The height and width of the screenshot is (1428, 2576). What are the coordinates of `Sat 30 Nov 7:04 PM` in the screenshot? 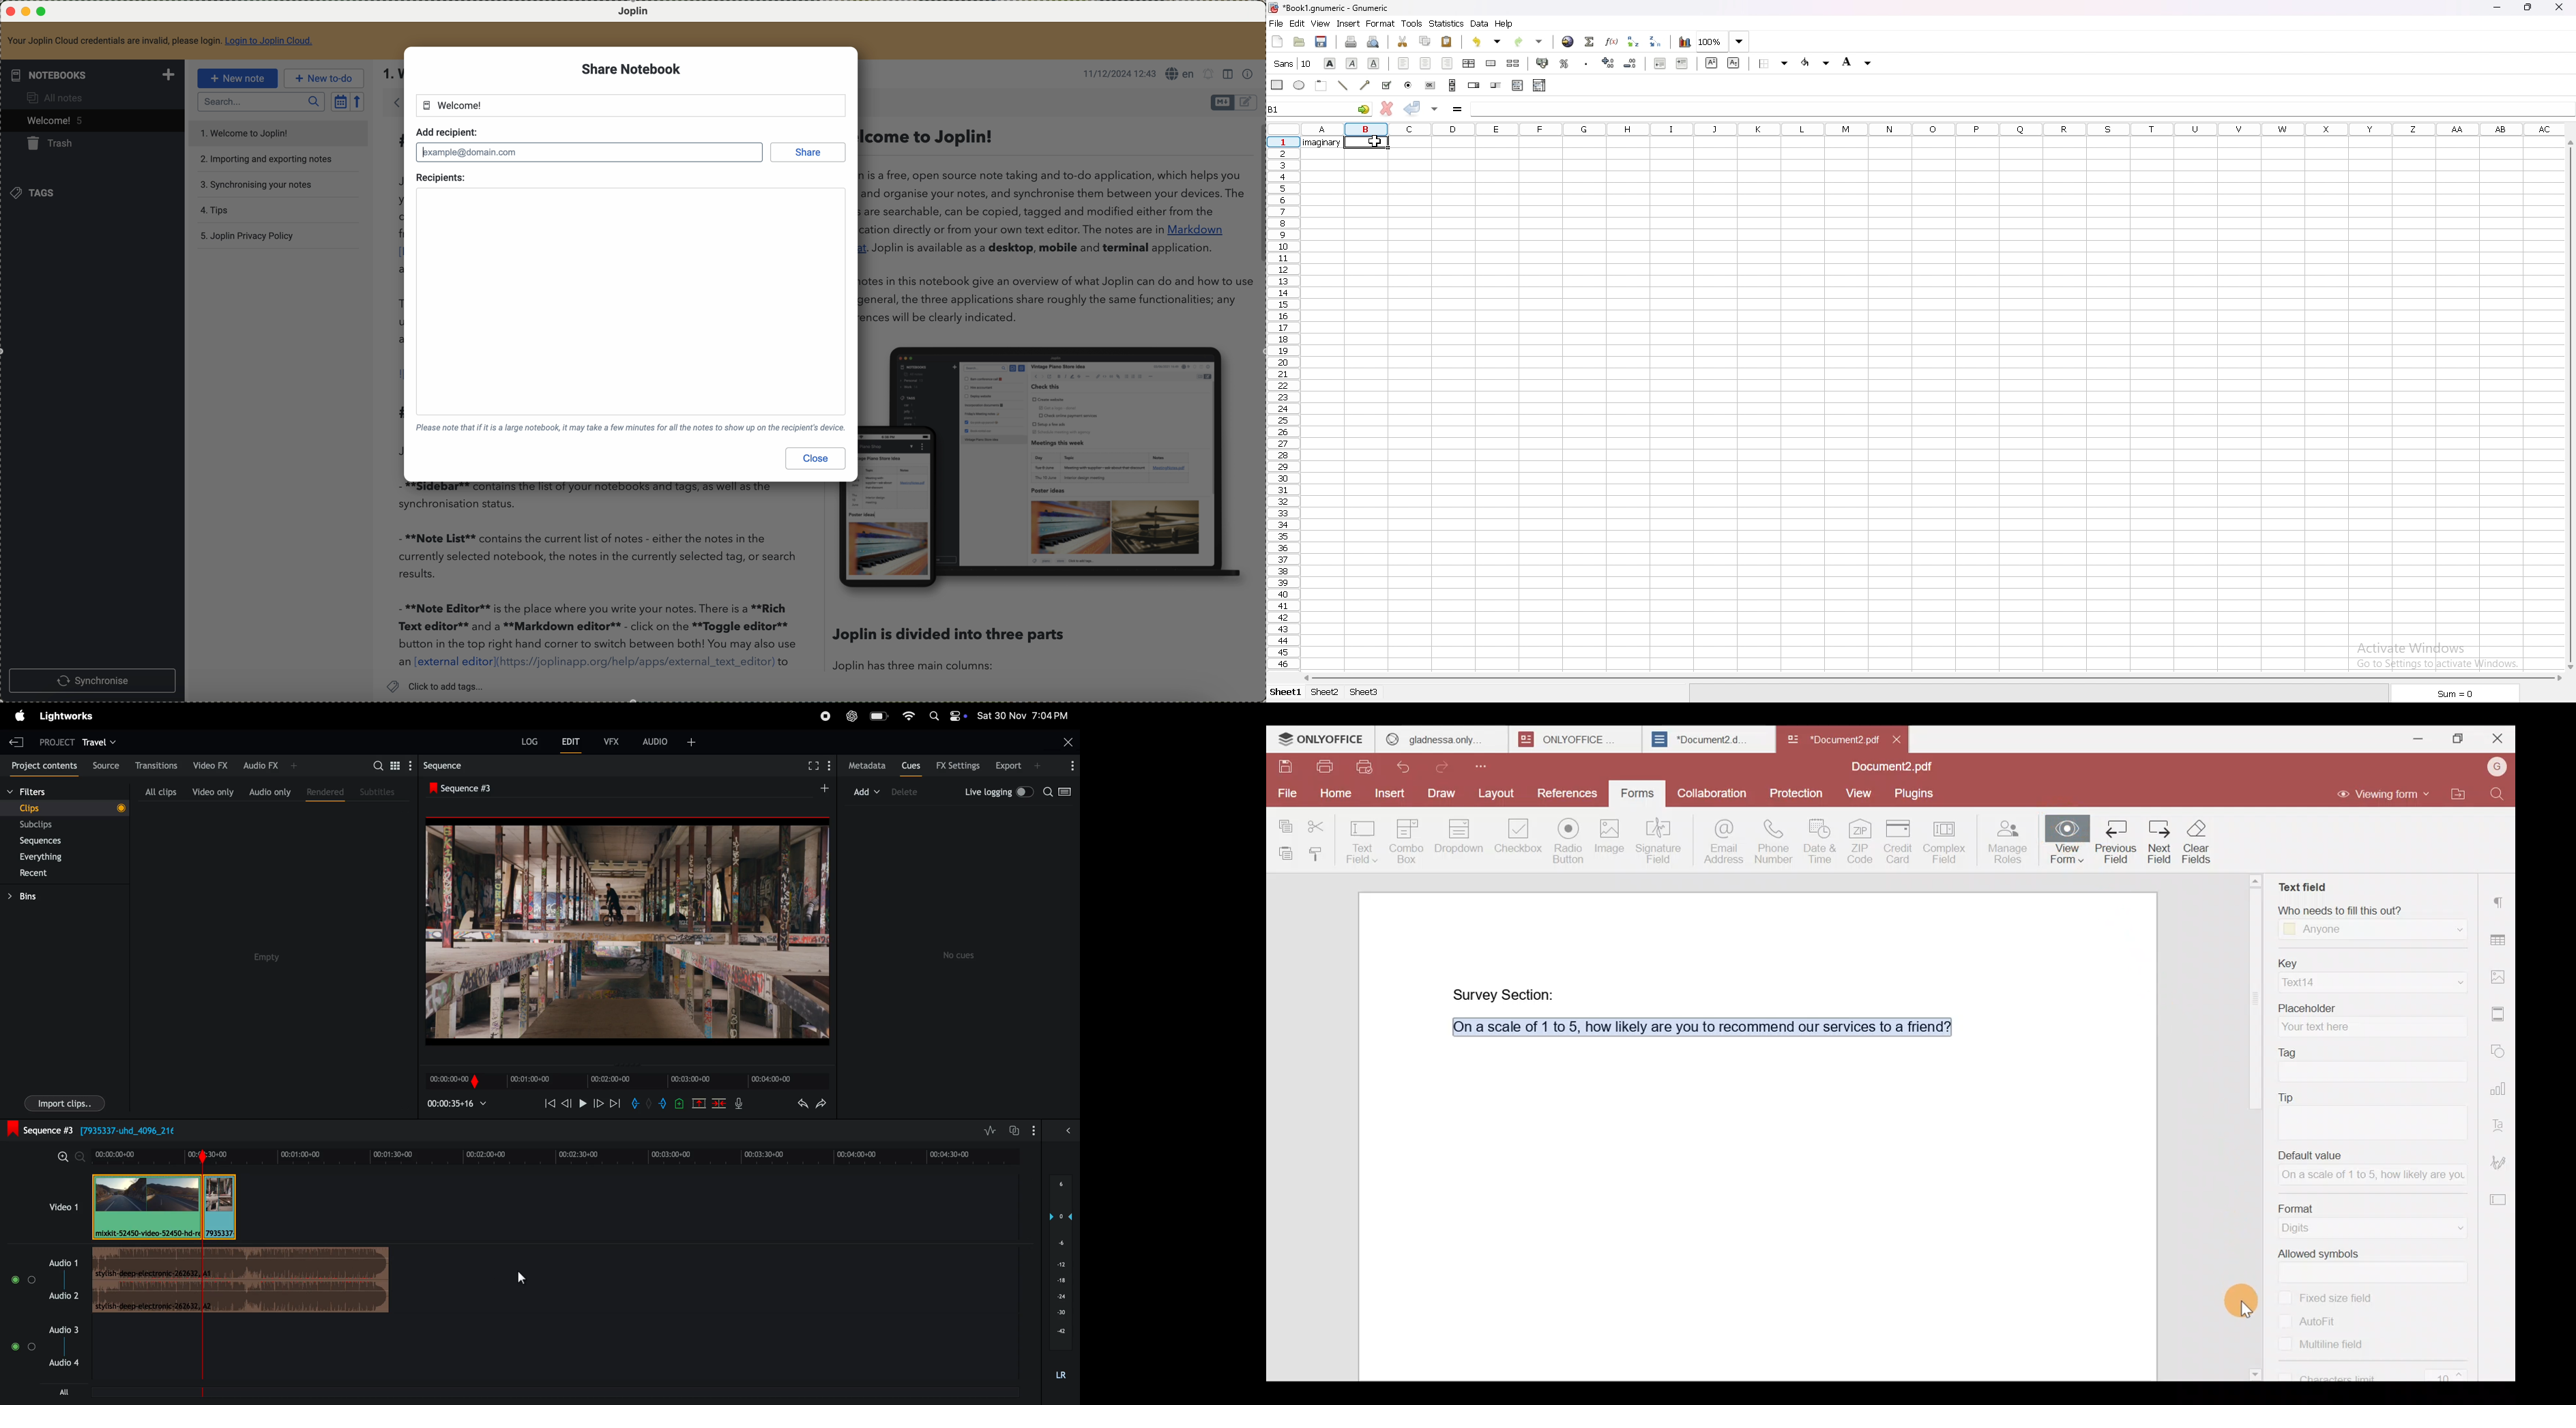 It's located at (1027, 715).